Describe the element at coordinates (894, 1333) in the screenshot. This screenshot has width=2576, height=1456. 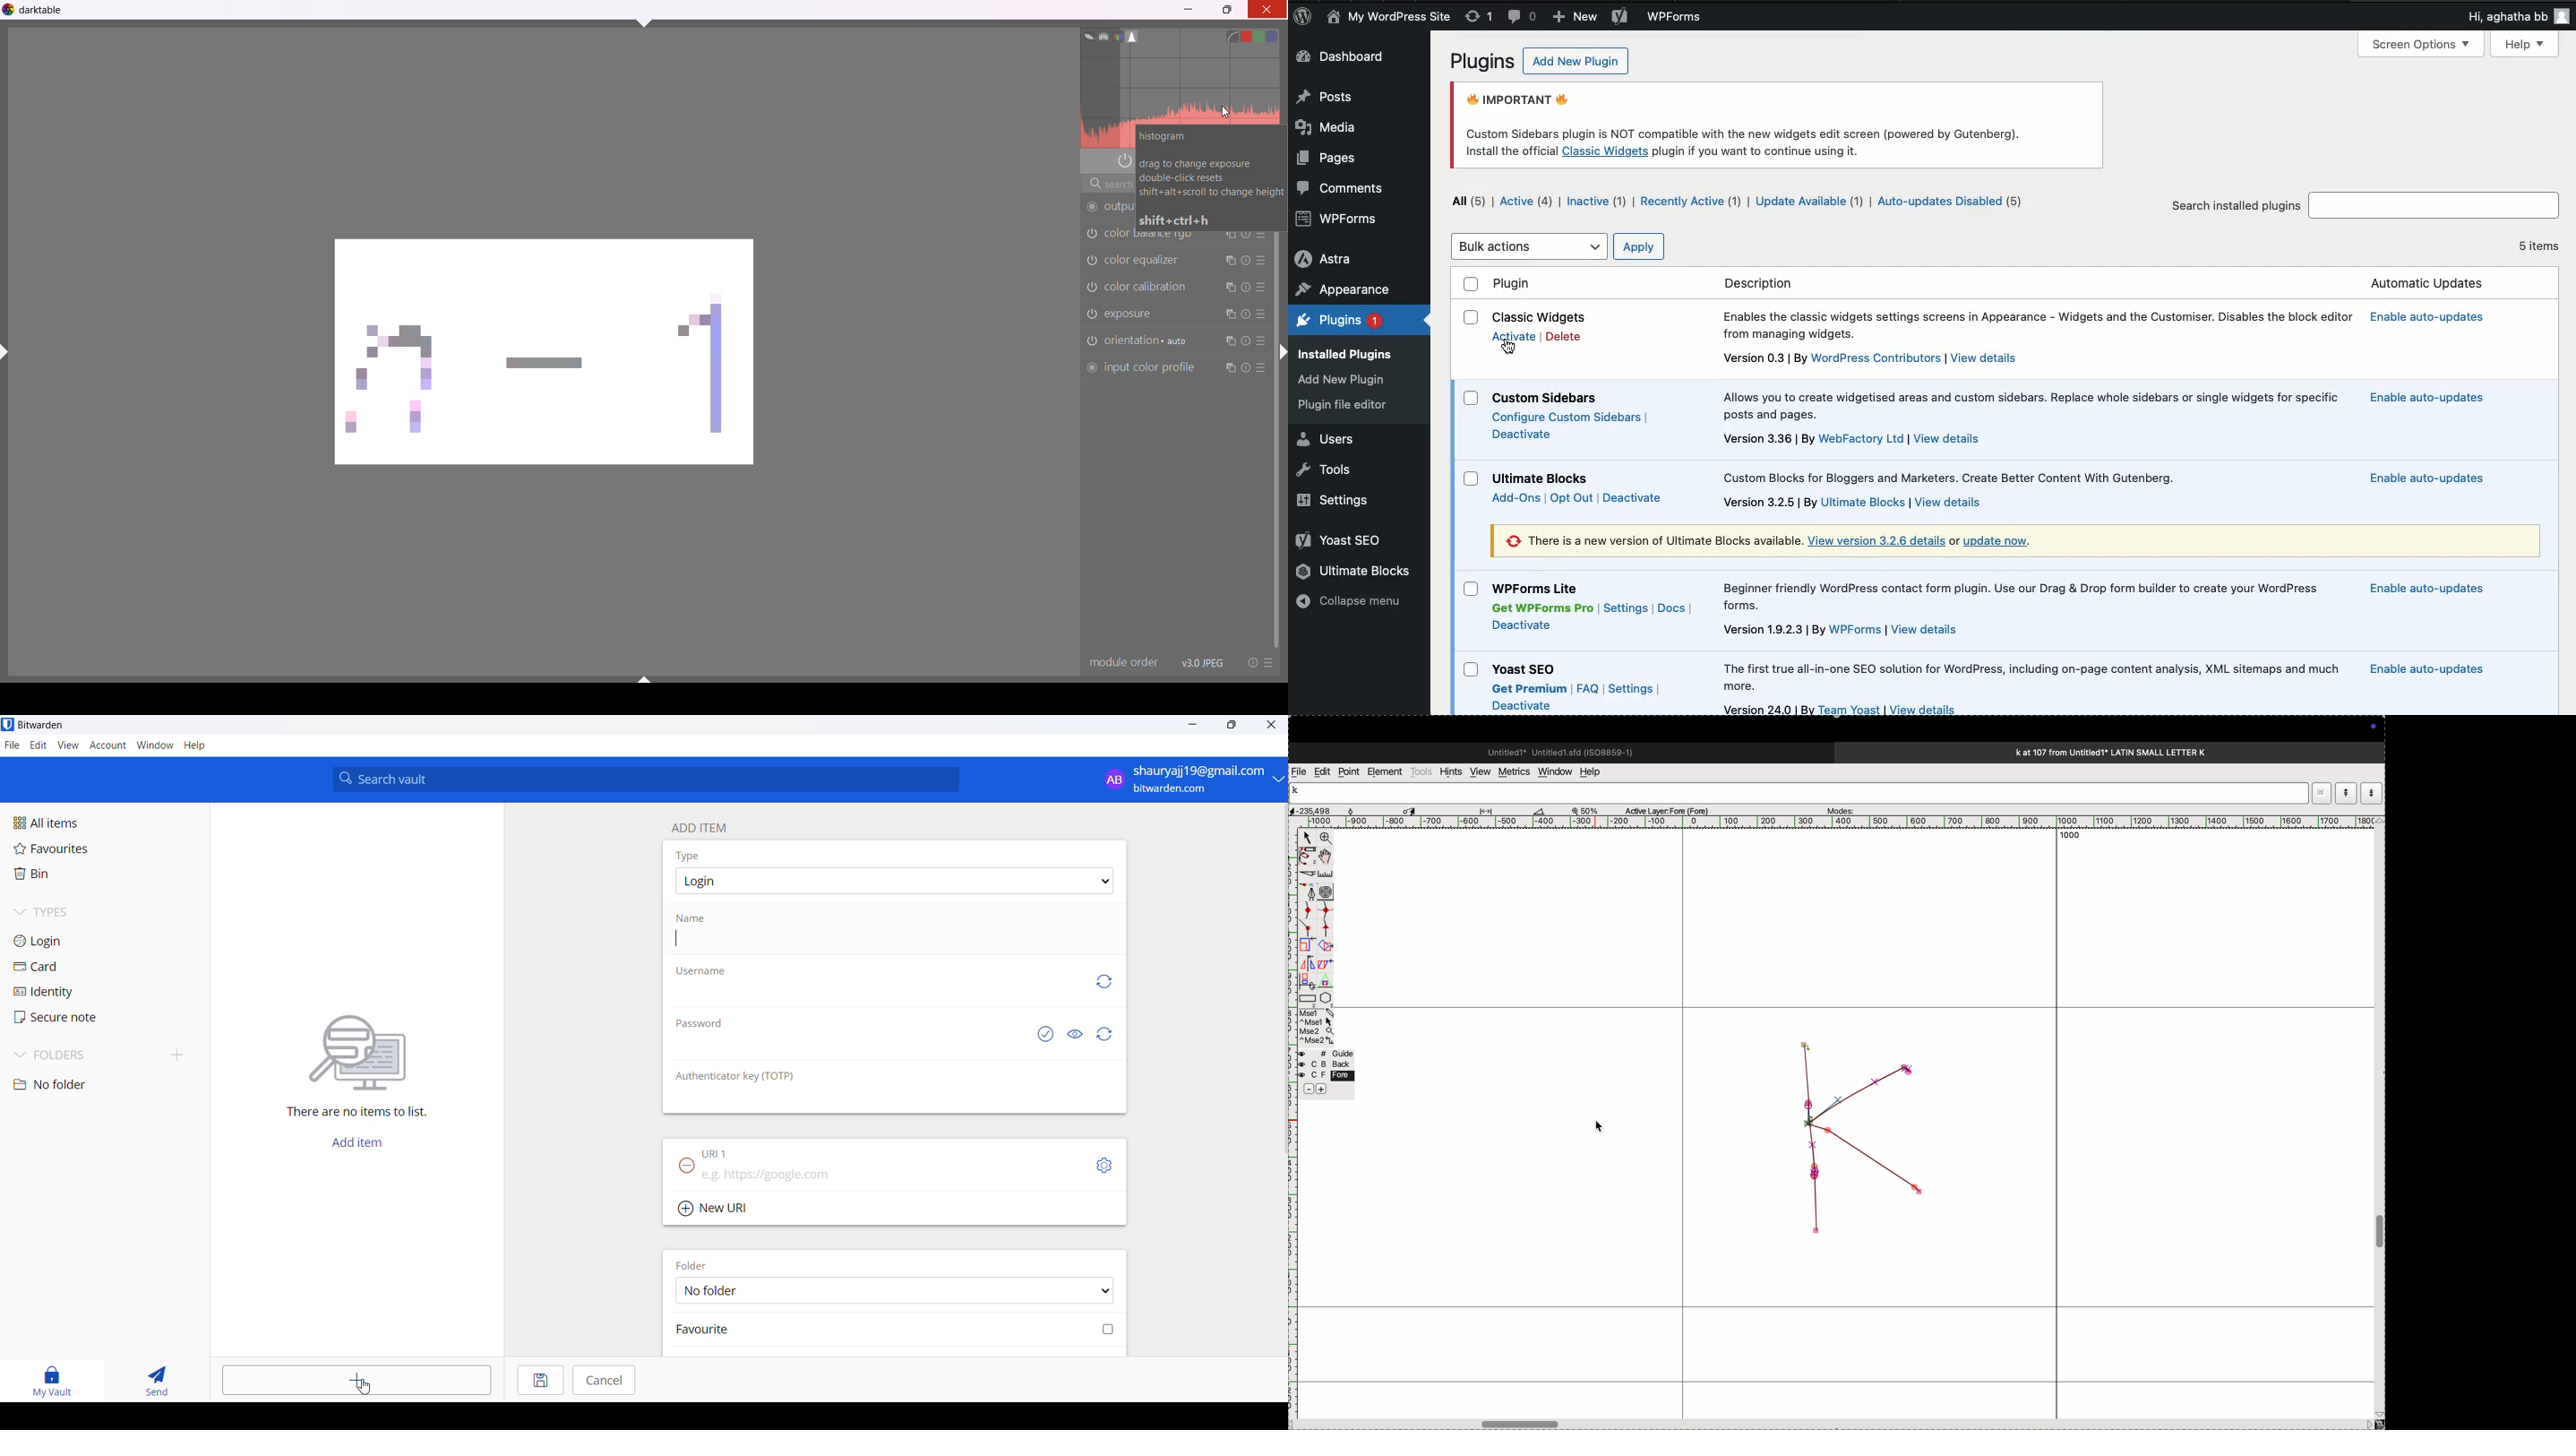
I see `Mark favourite` at that location.